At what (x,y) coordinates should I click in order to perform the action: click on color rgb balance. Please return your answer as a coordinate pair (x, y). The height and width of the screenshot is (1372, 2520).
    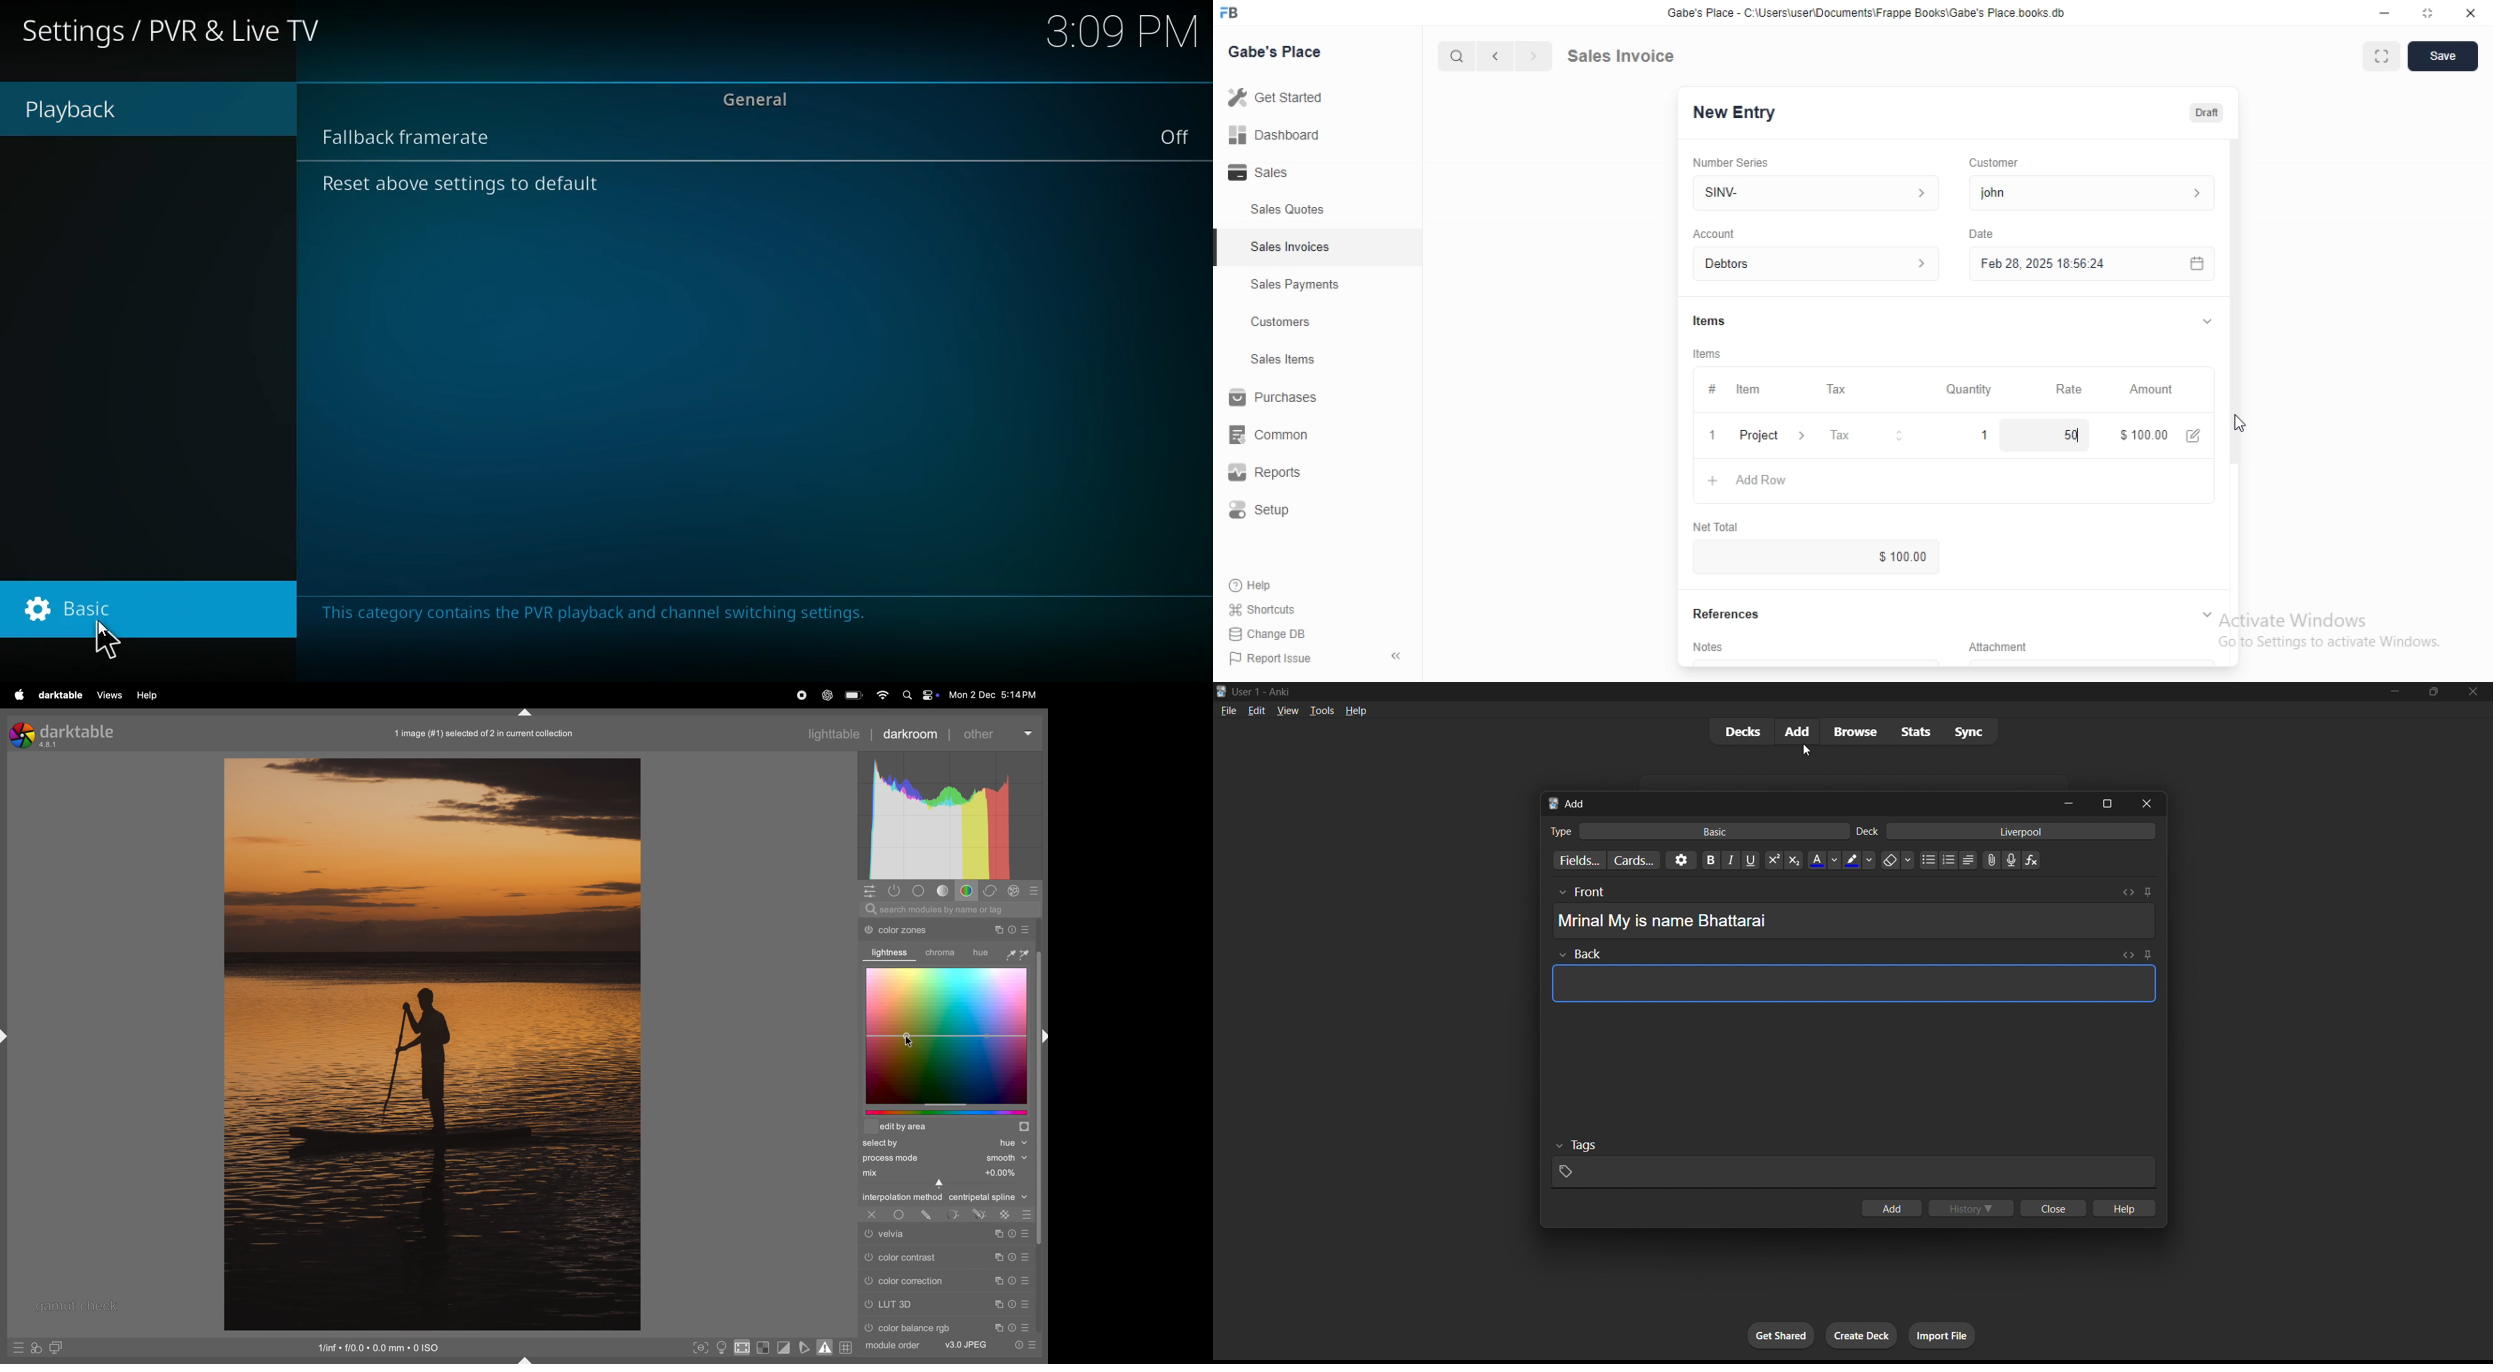
    Looking at the image, I should click on (923, 1327).